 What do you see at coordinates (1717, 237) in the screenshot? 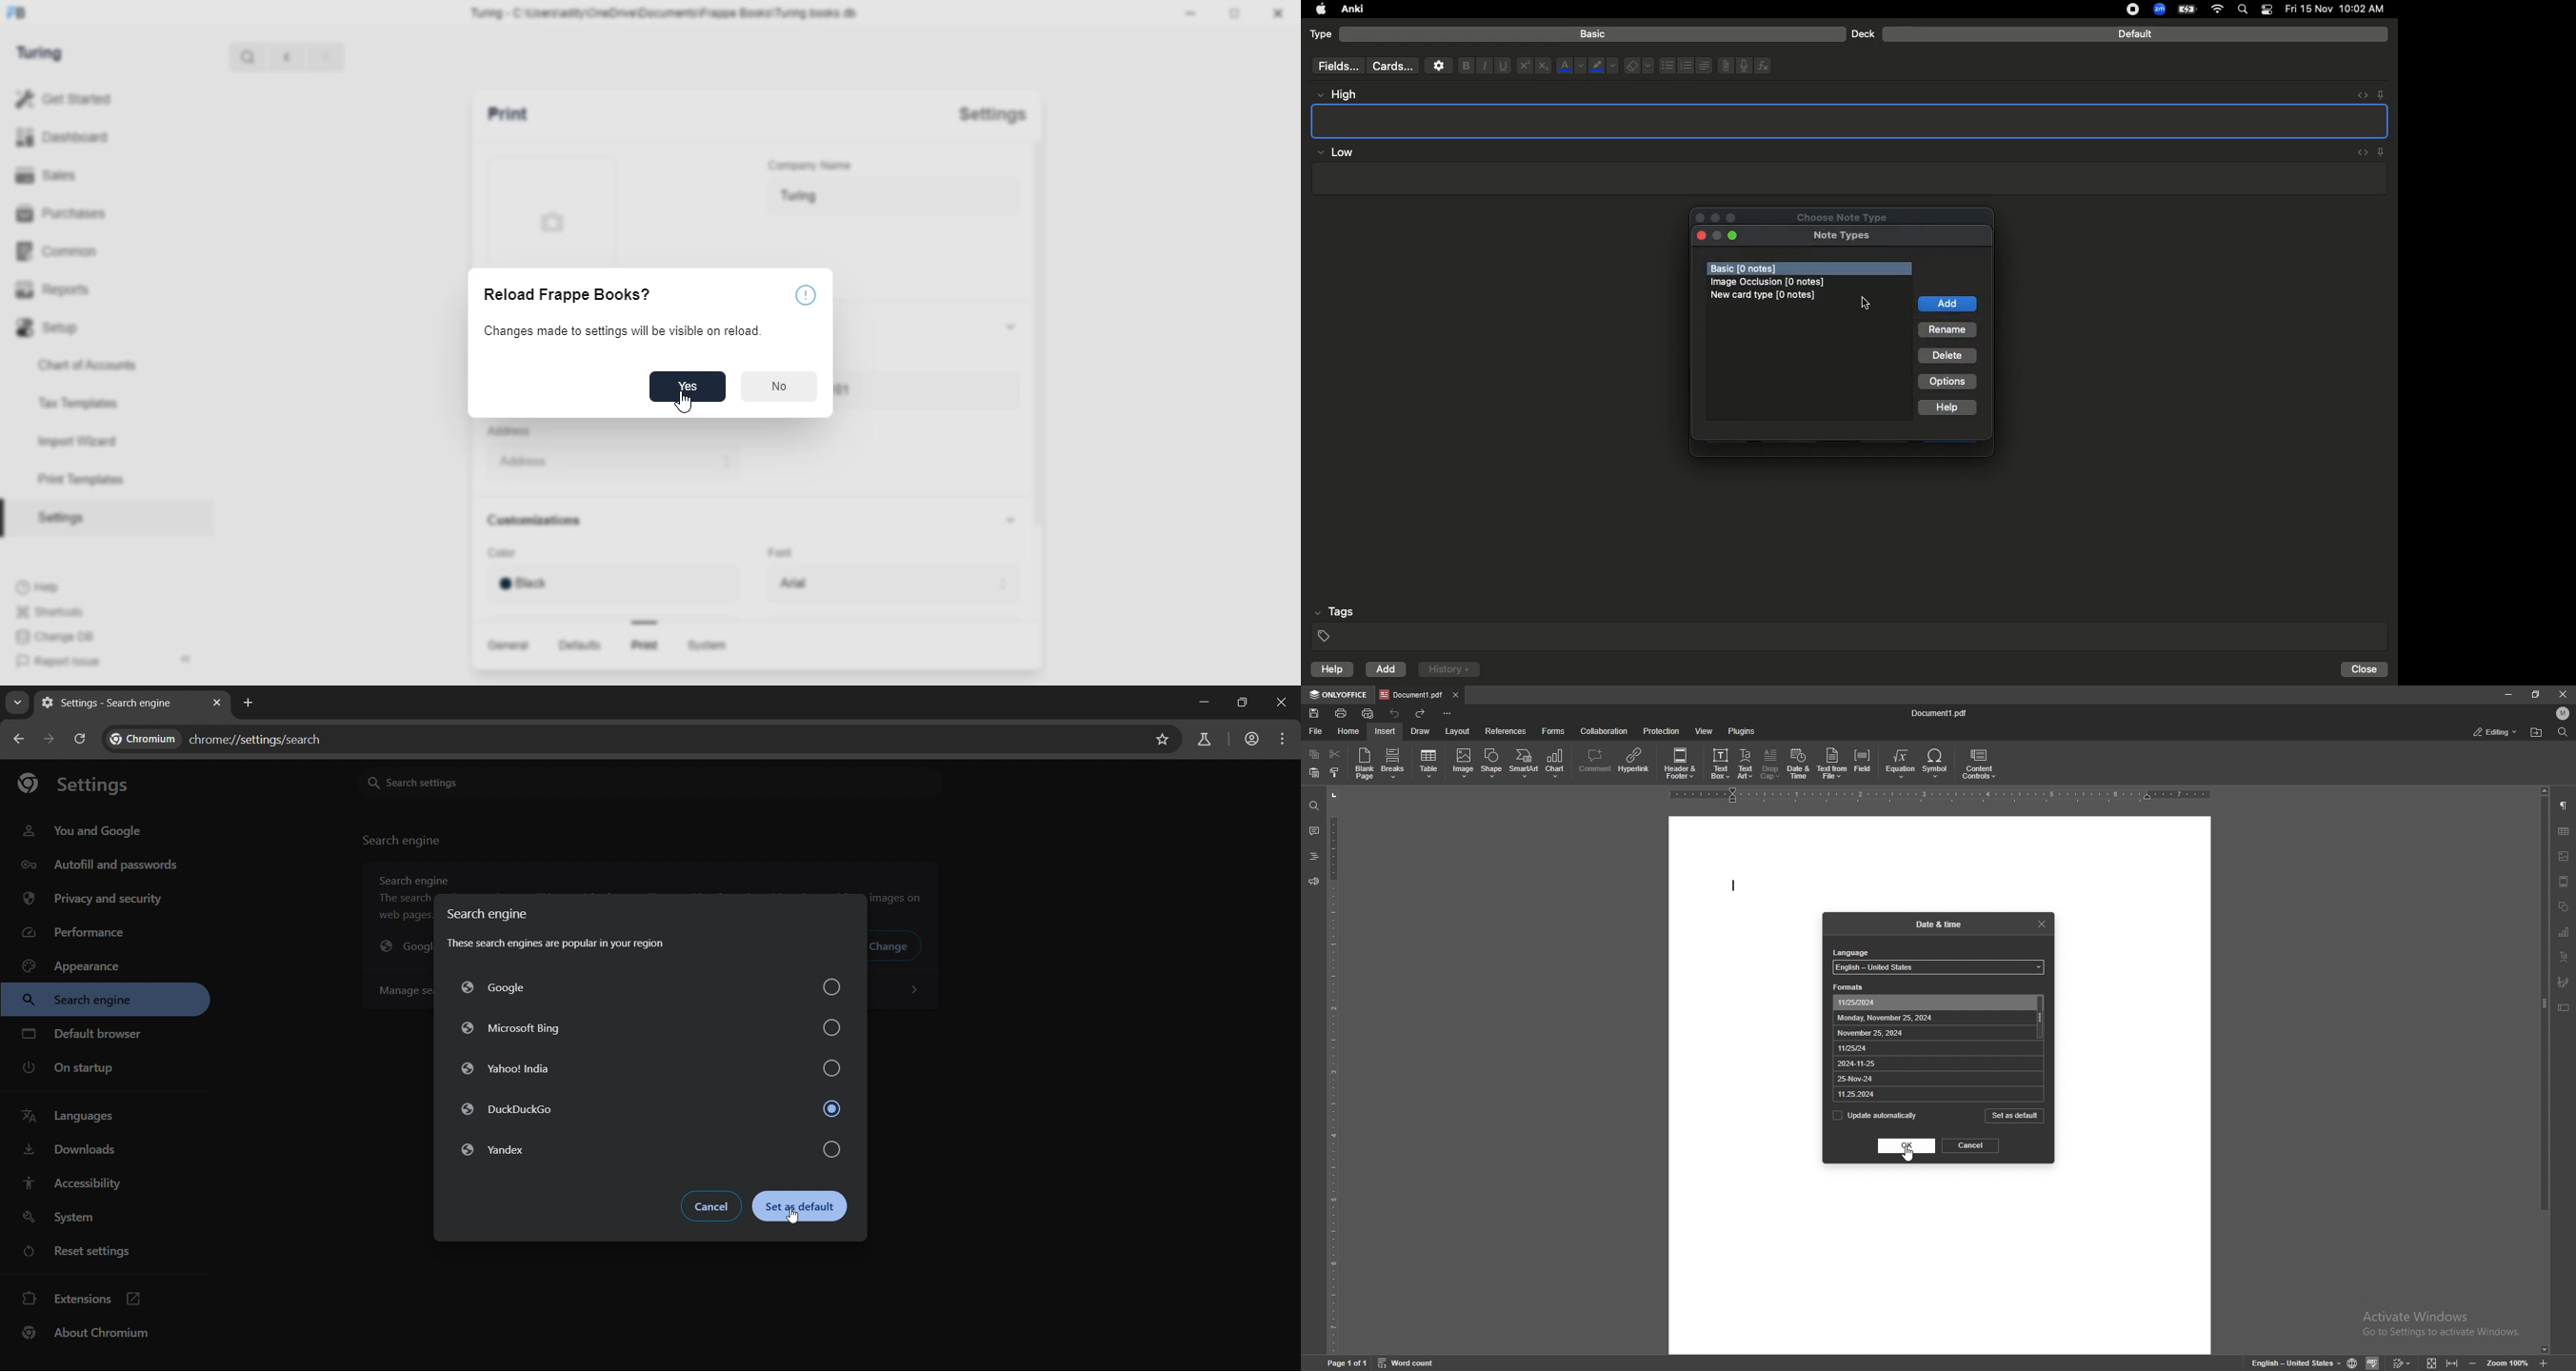
I see `minimize` at bounding box center [1717, 237].